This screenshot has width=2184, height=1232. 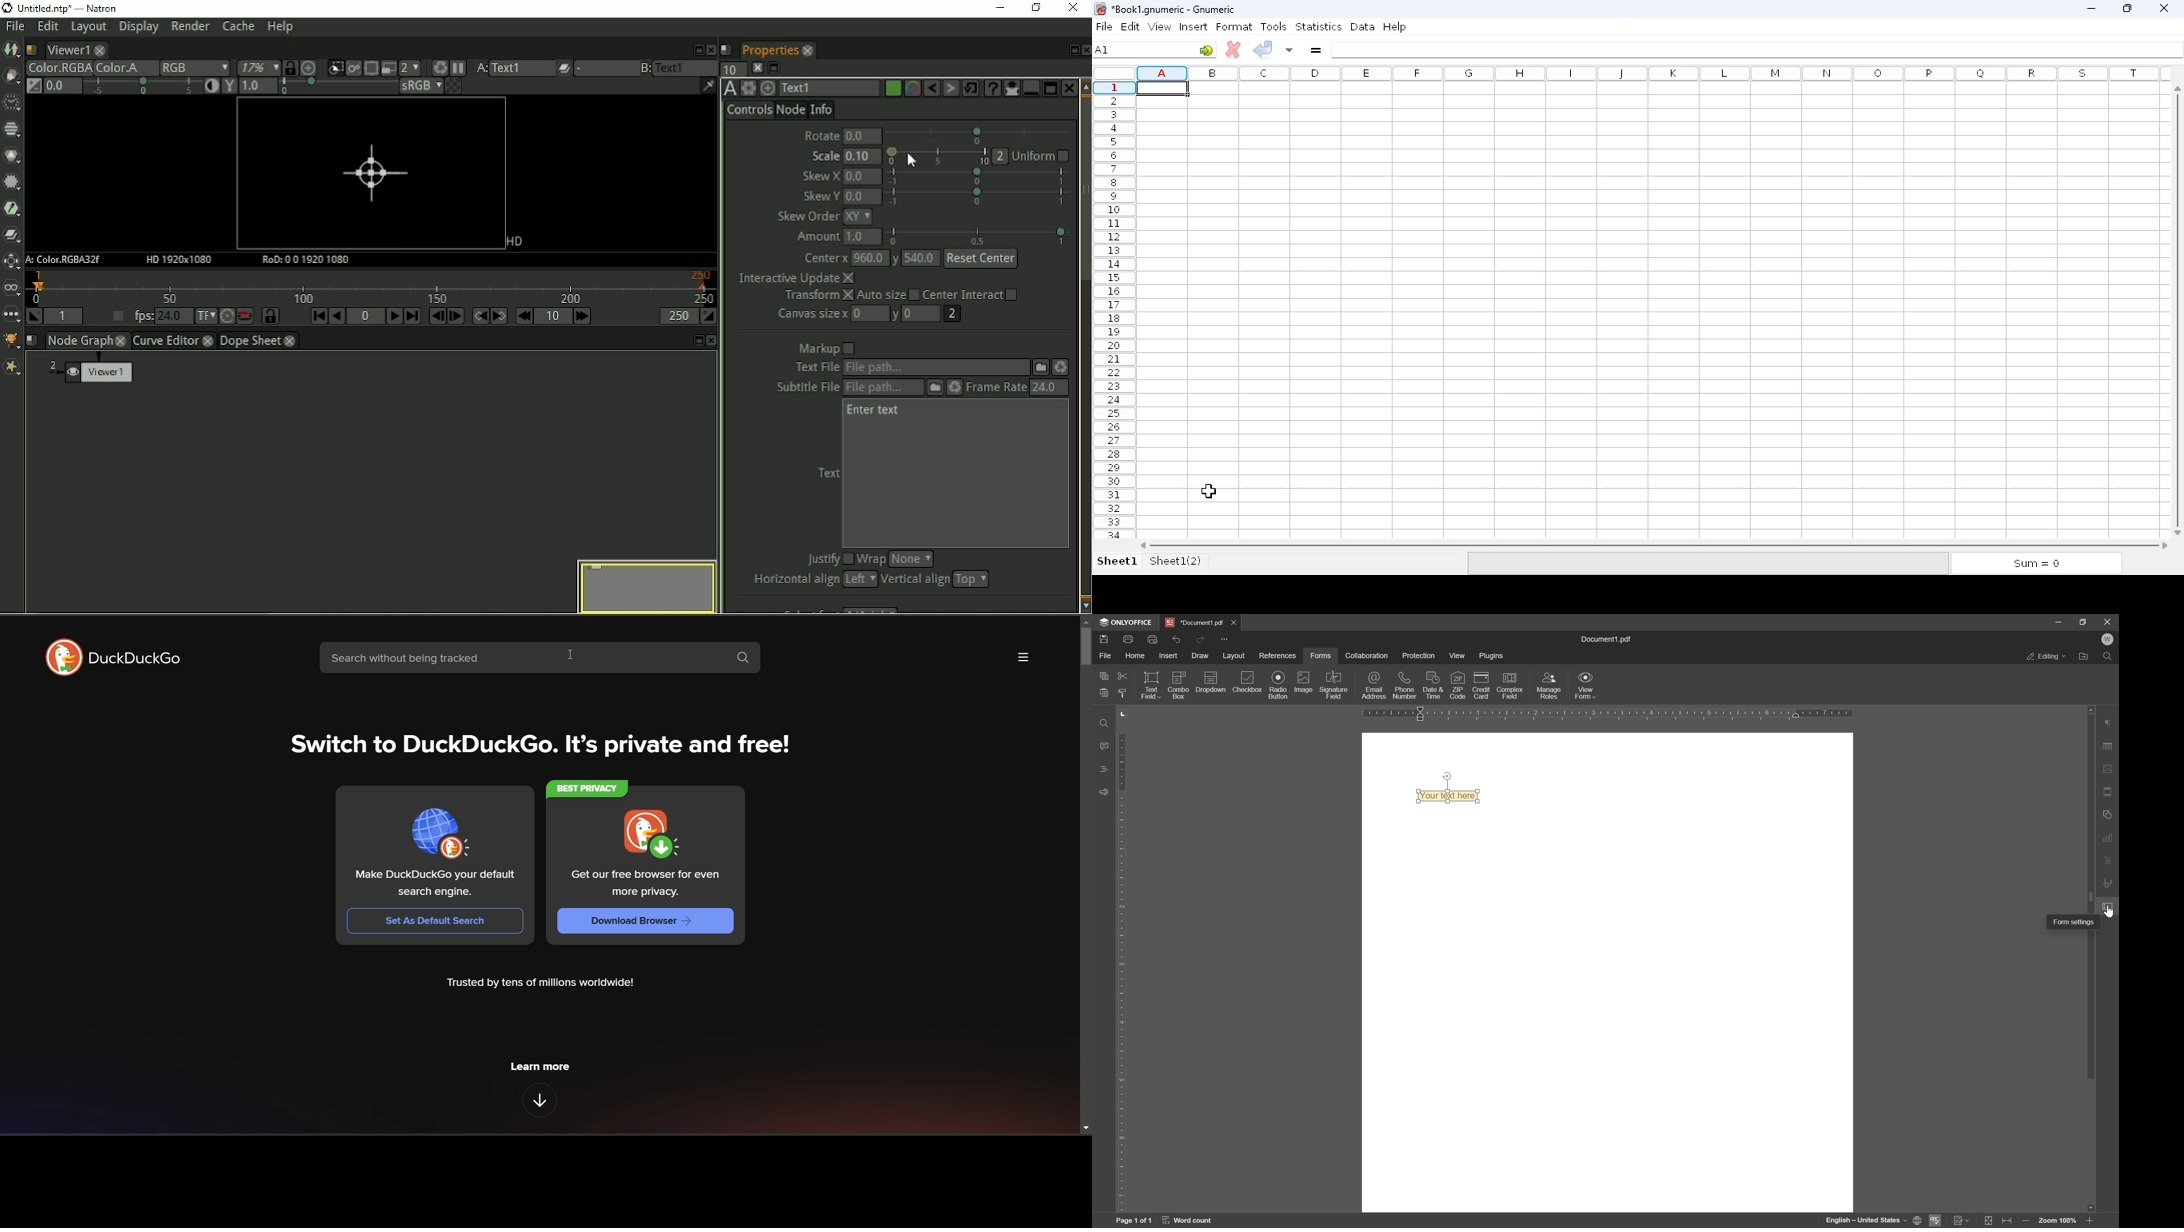 What do you see at coordinates (1200, 641) in the screenshot?
I see `undo` at bounding box center [1200, 641].